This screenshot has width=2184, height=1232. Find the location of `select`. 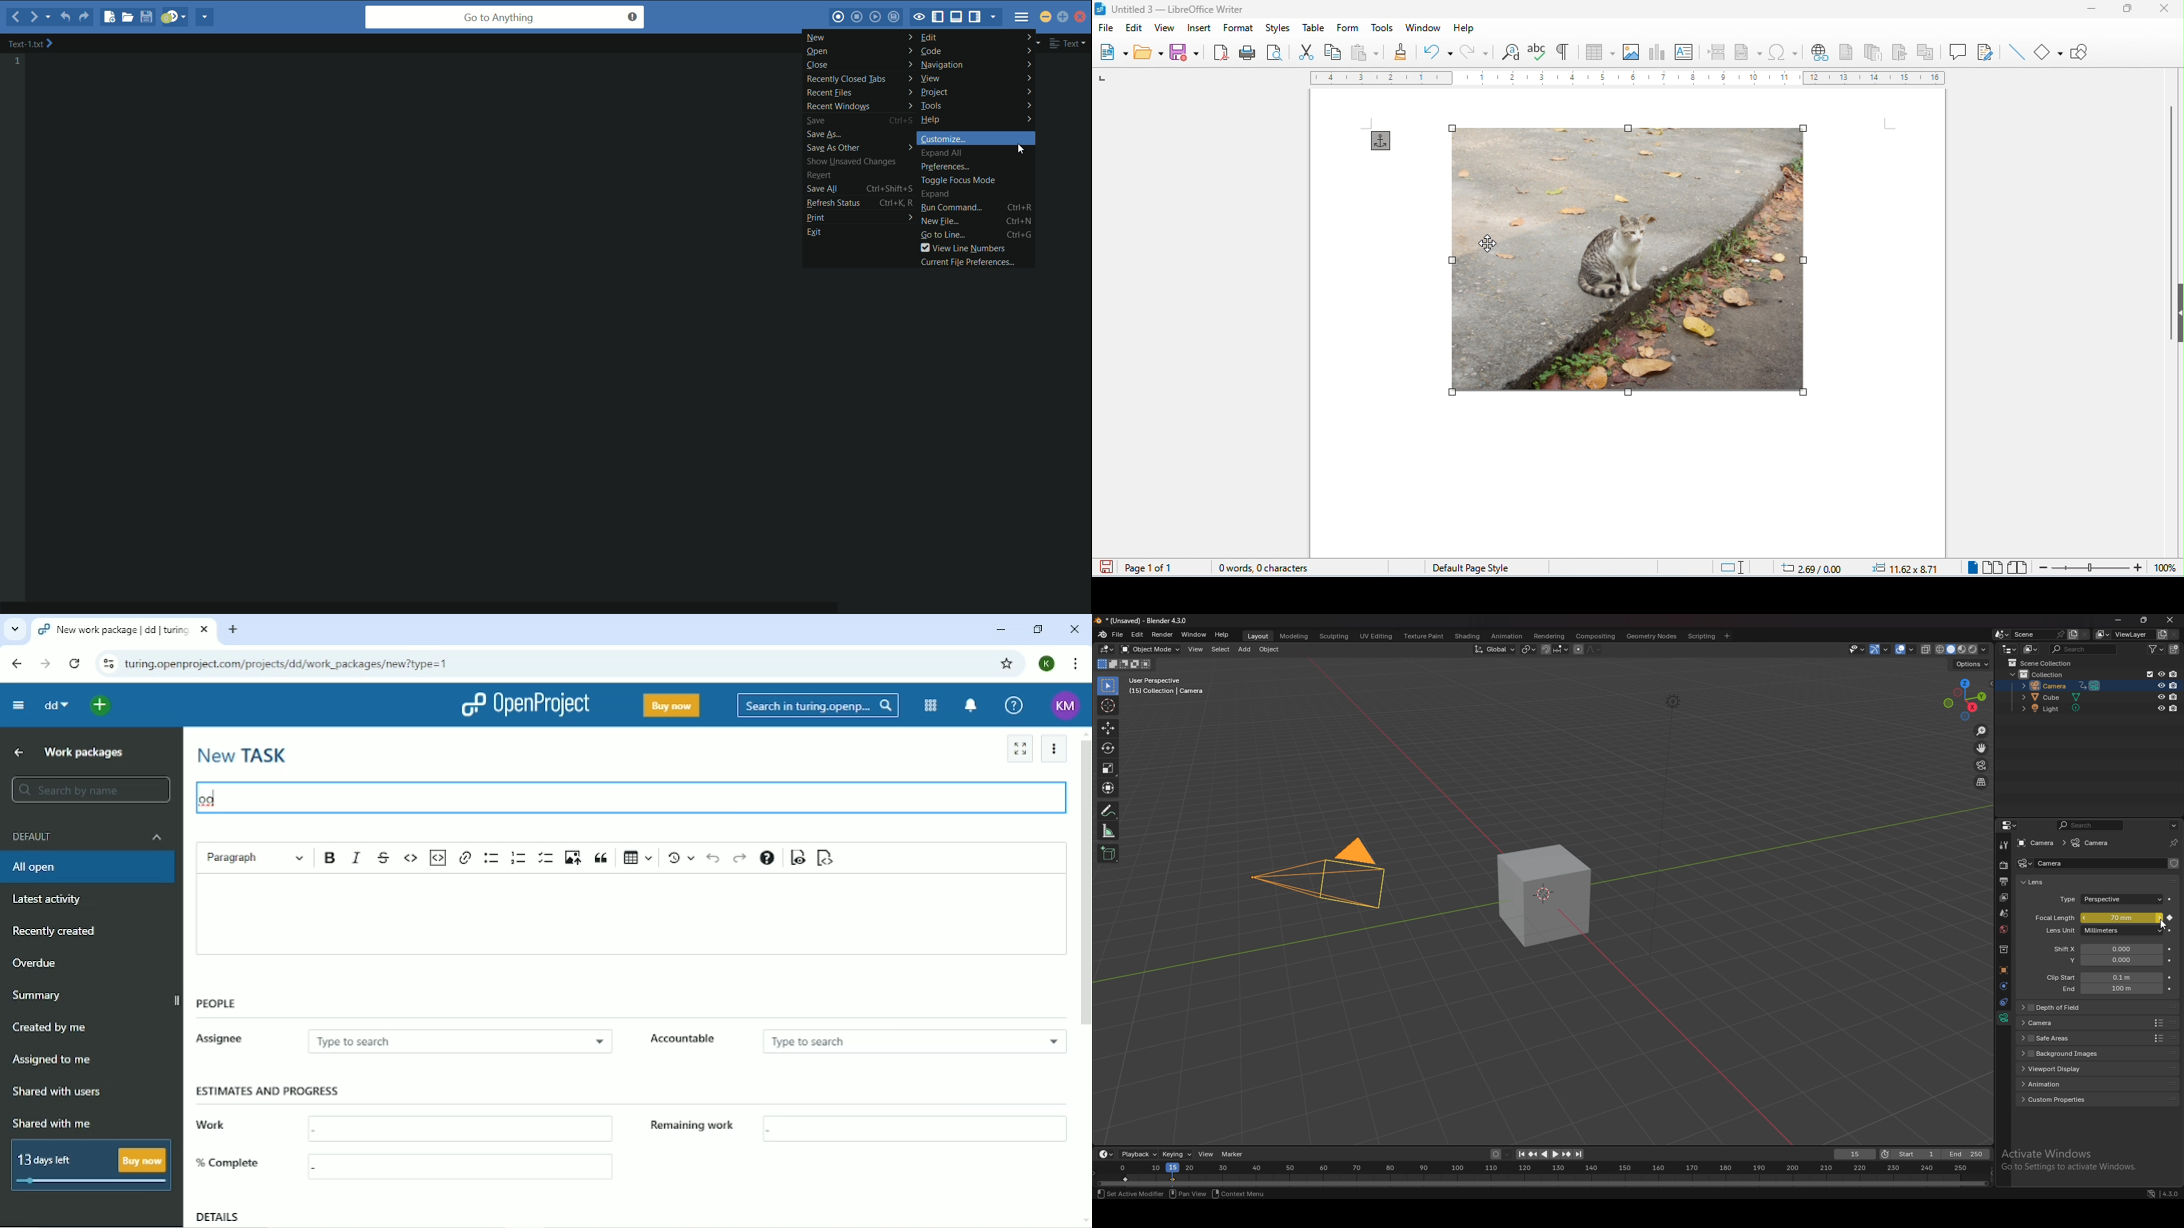

select is located at coordinates (1219, 649).